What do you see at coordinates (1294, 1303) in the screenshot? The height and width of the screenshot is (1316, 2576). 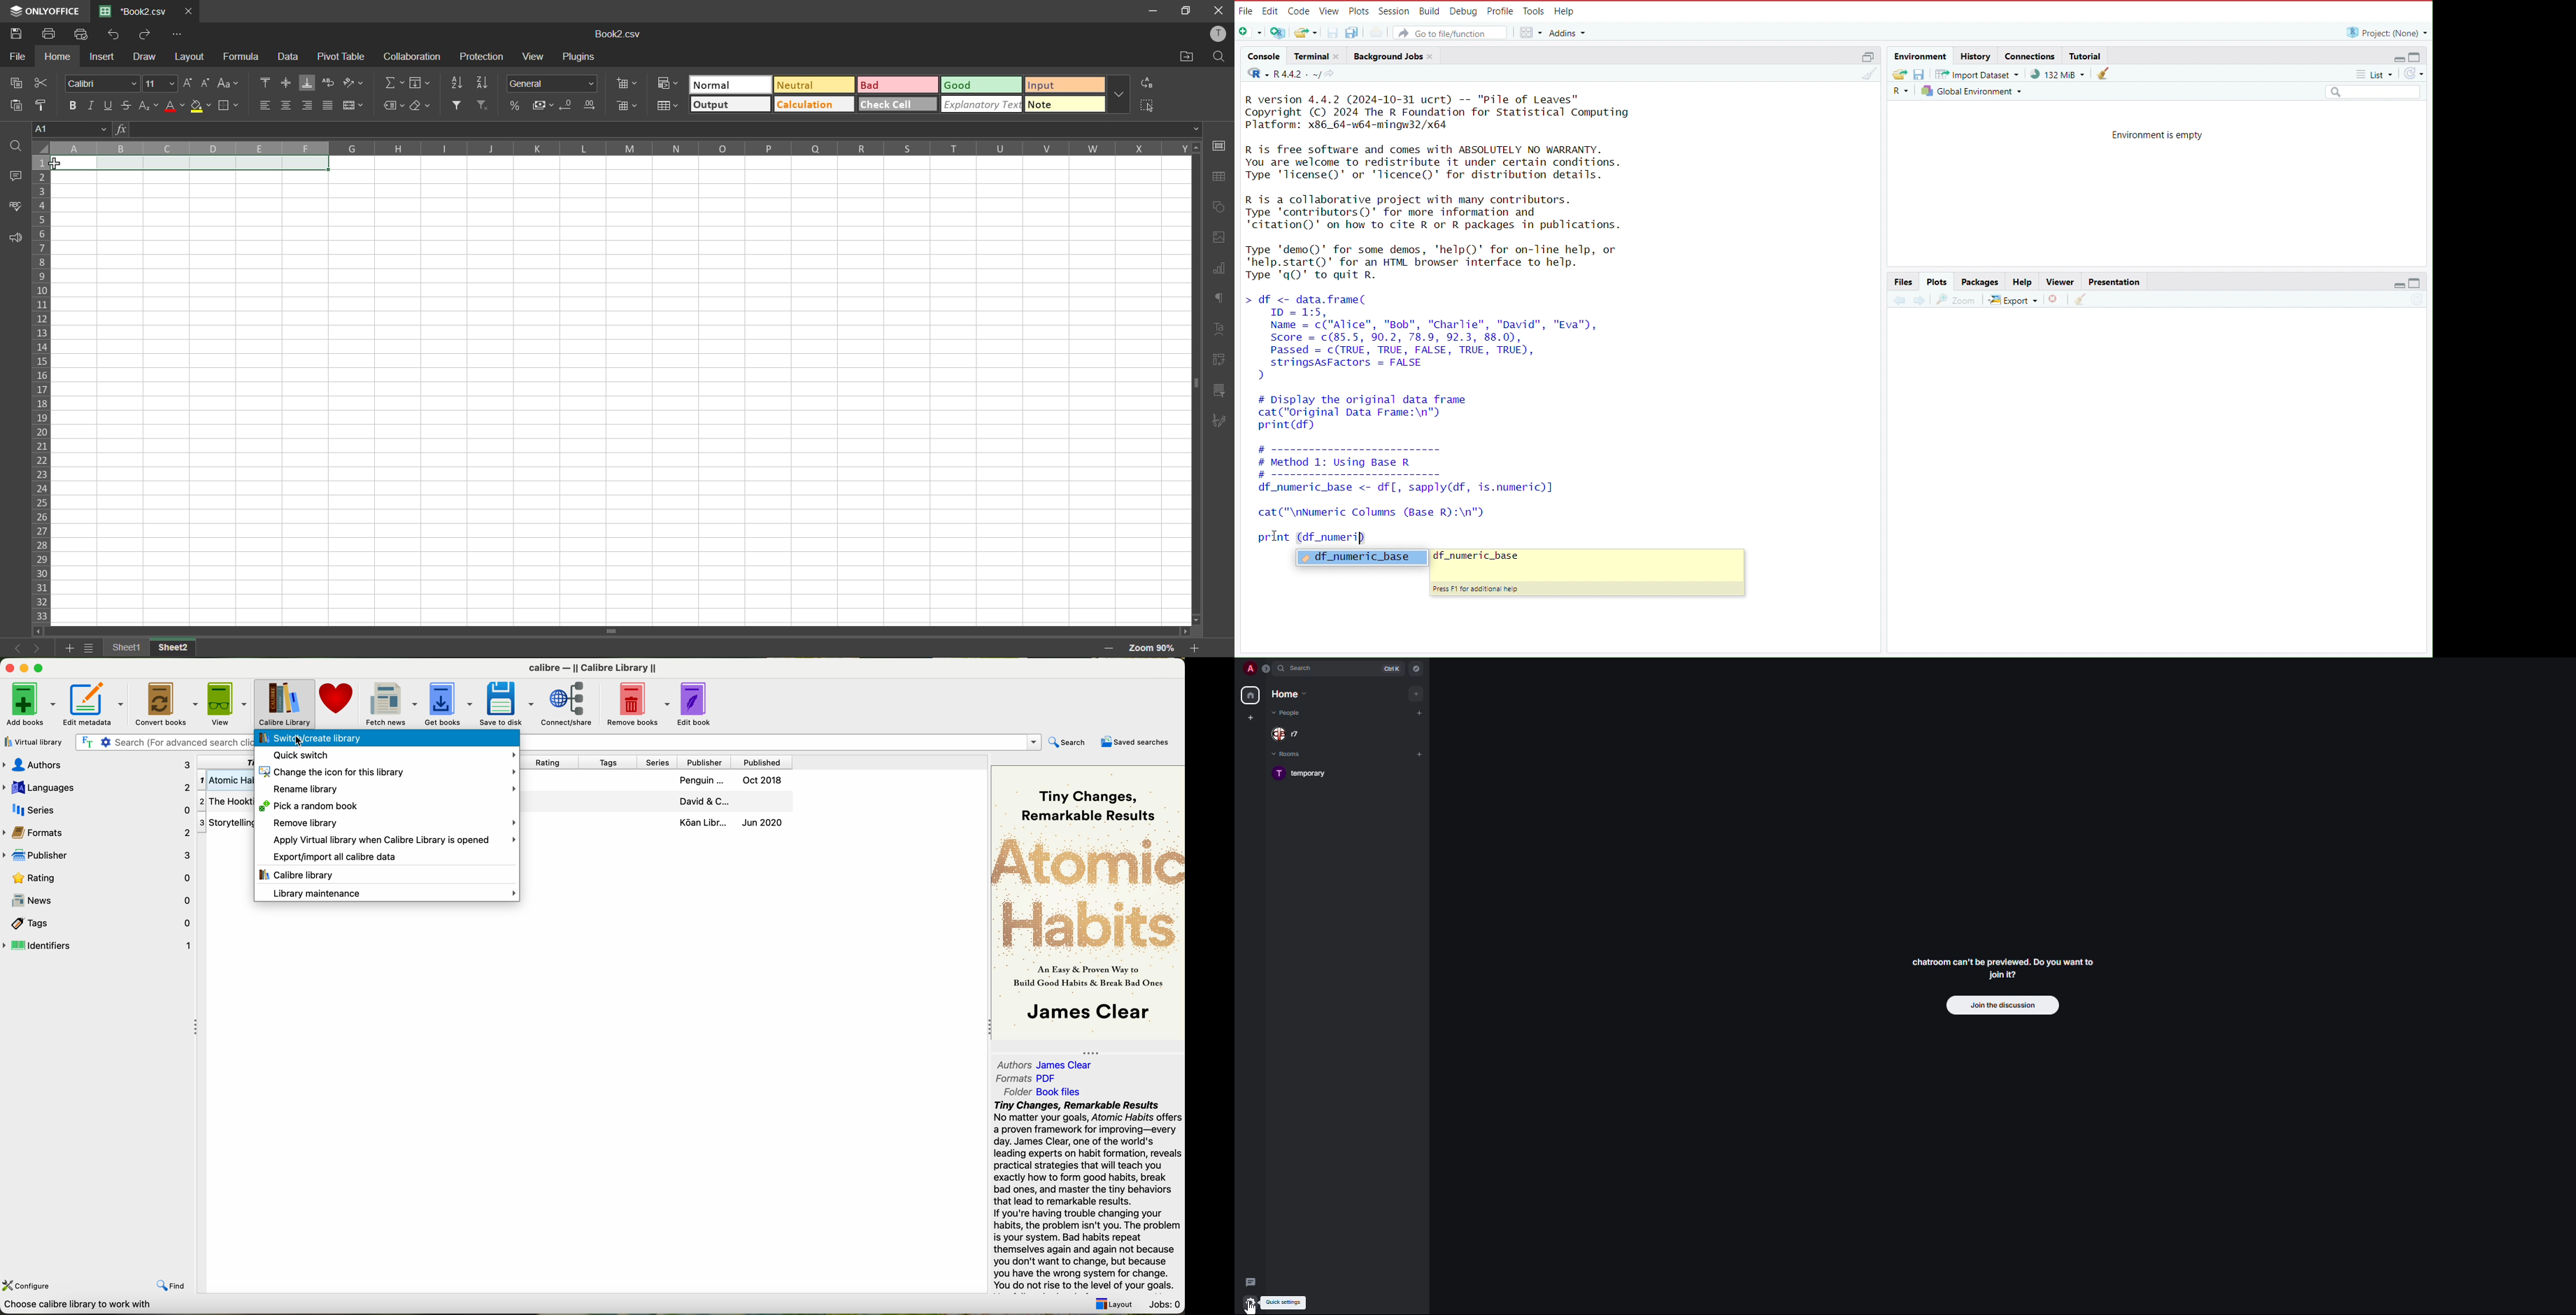 I see `quick settings` at bounding box center [1294, 1303].